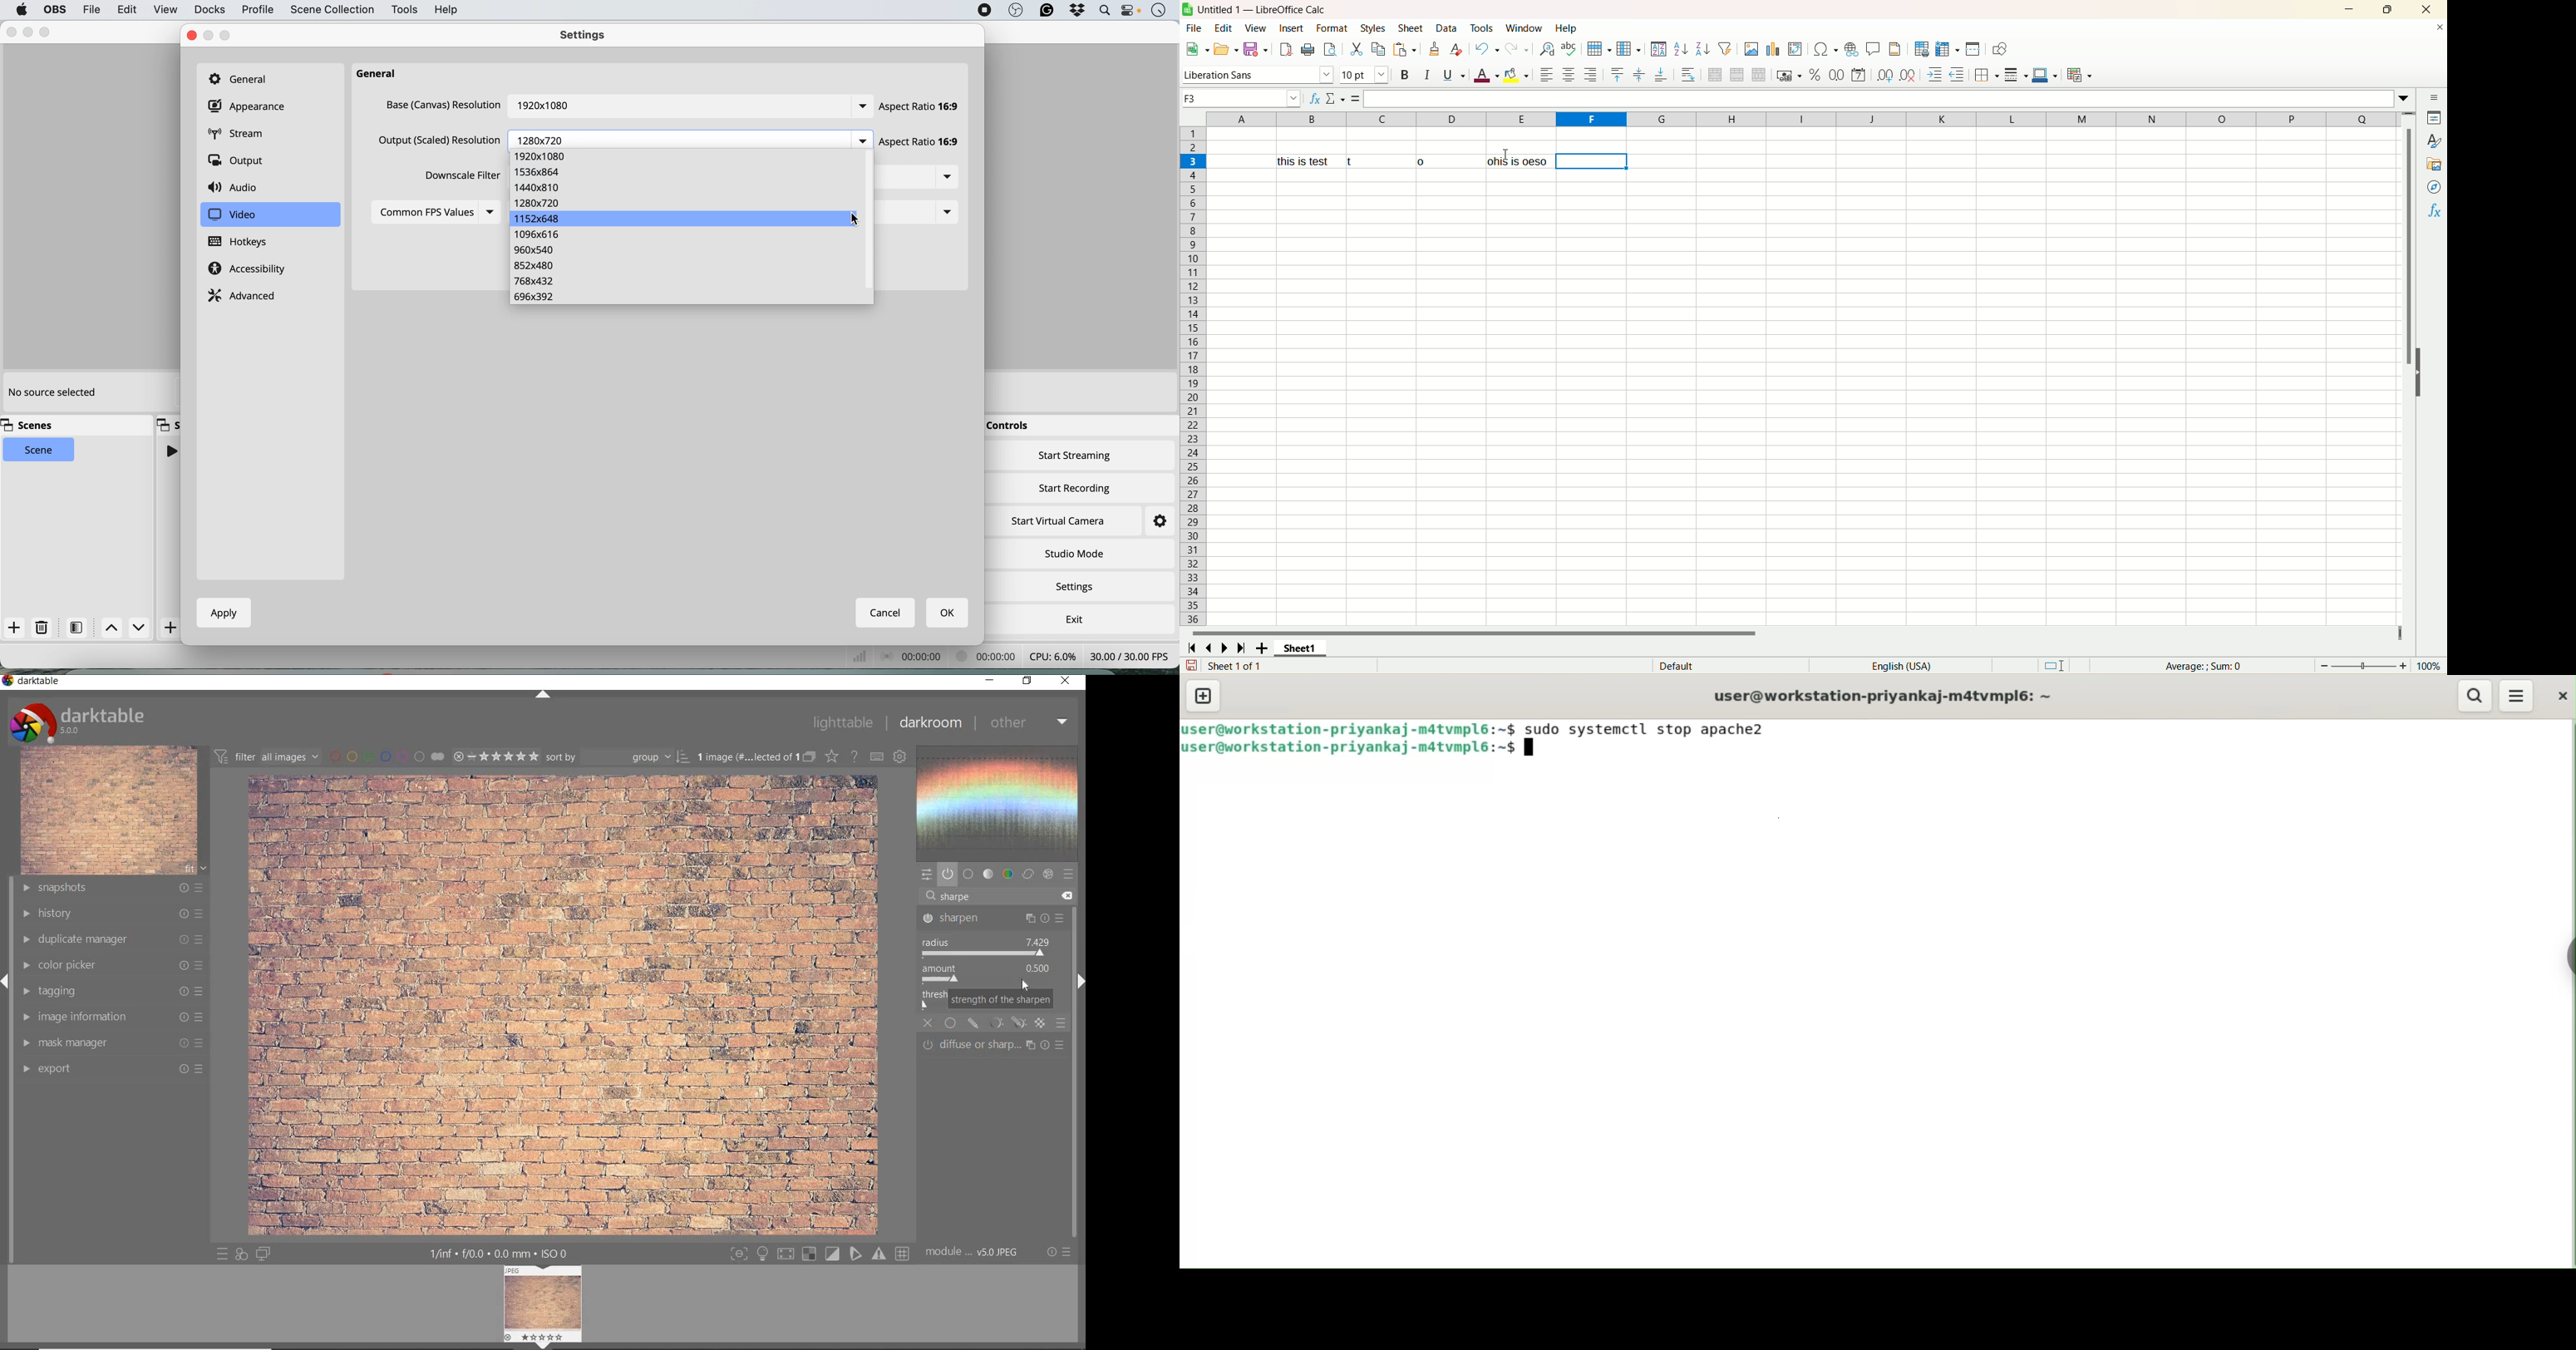  I want to click on align center, so click(1568, 73).